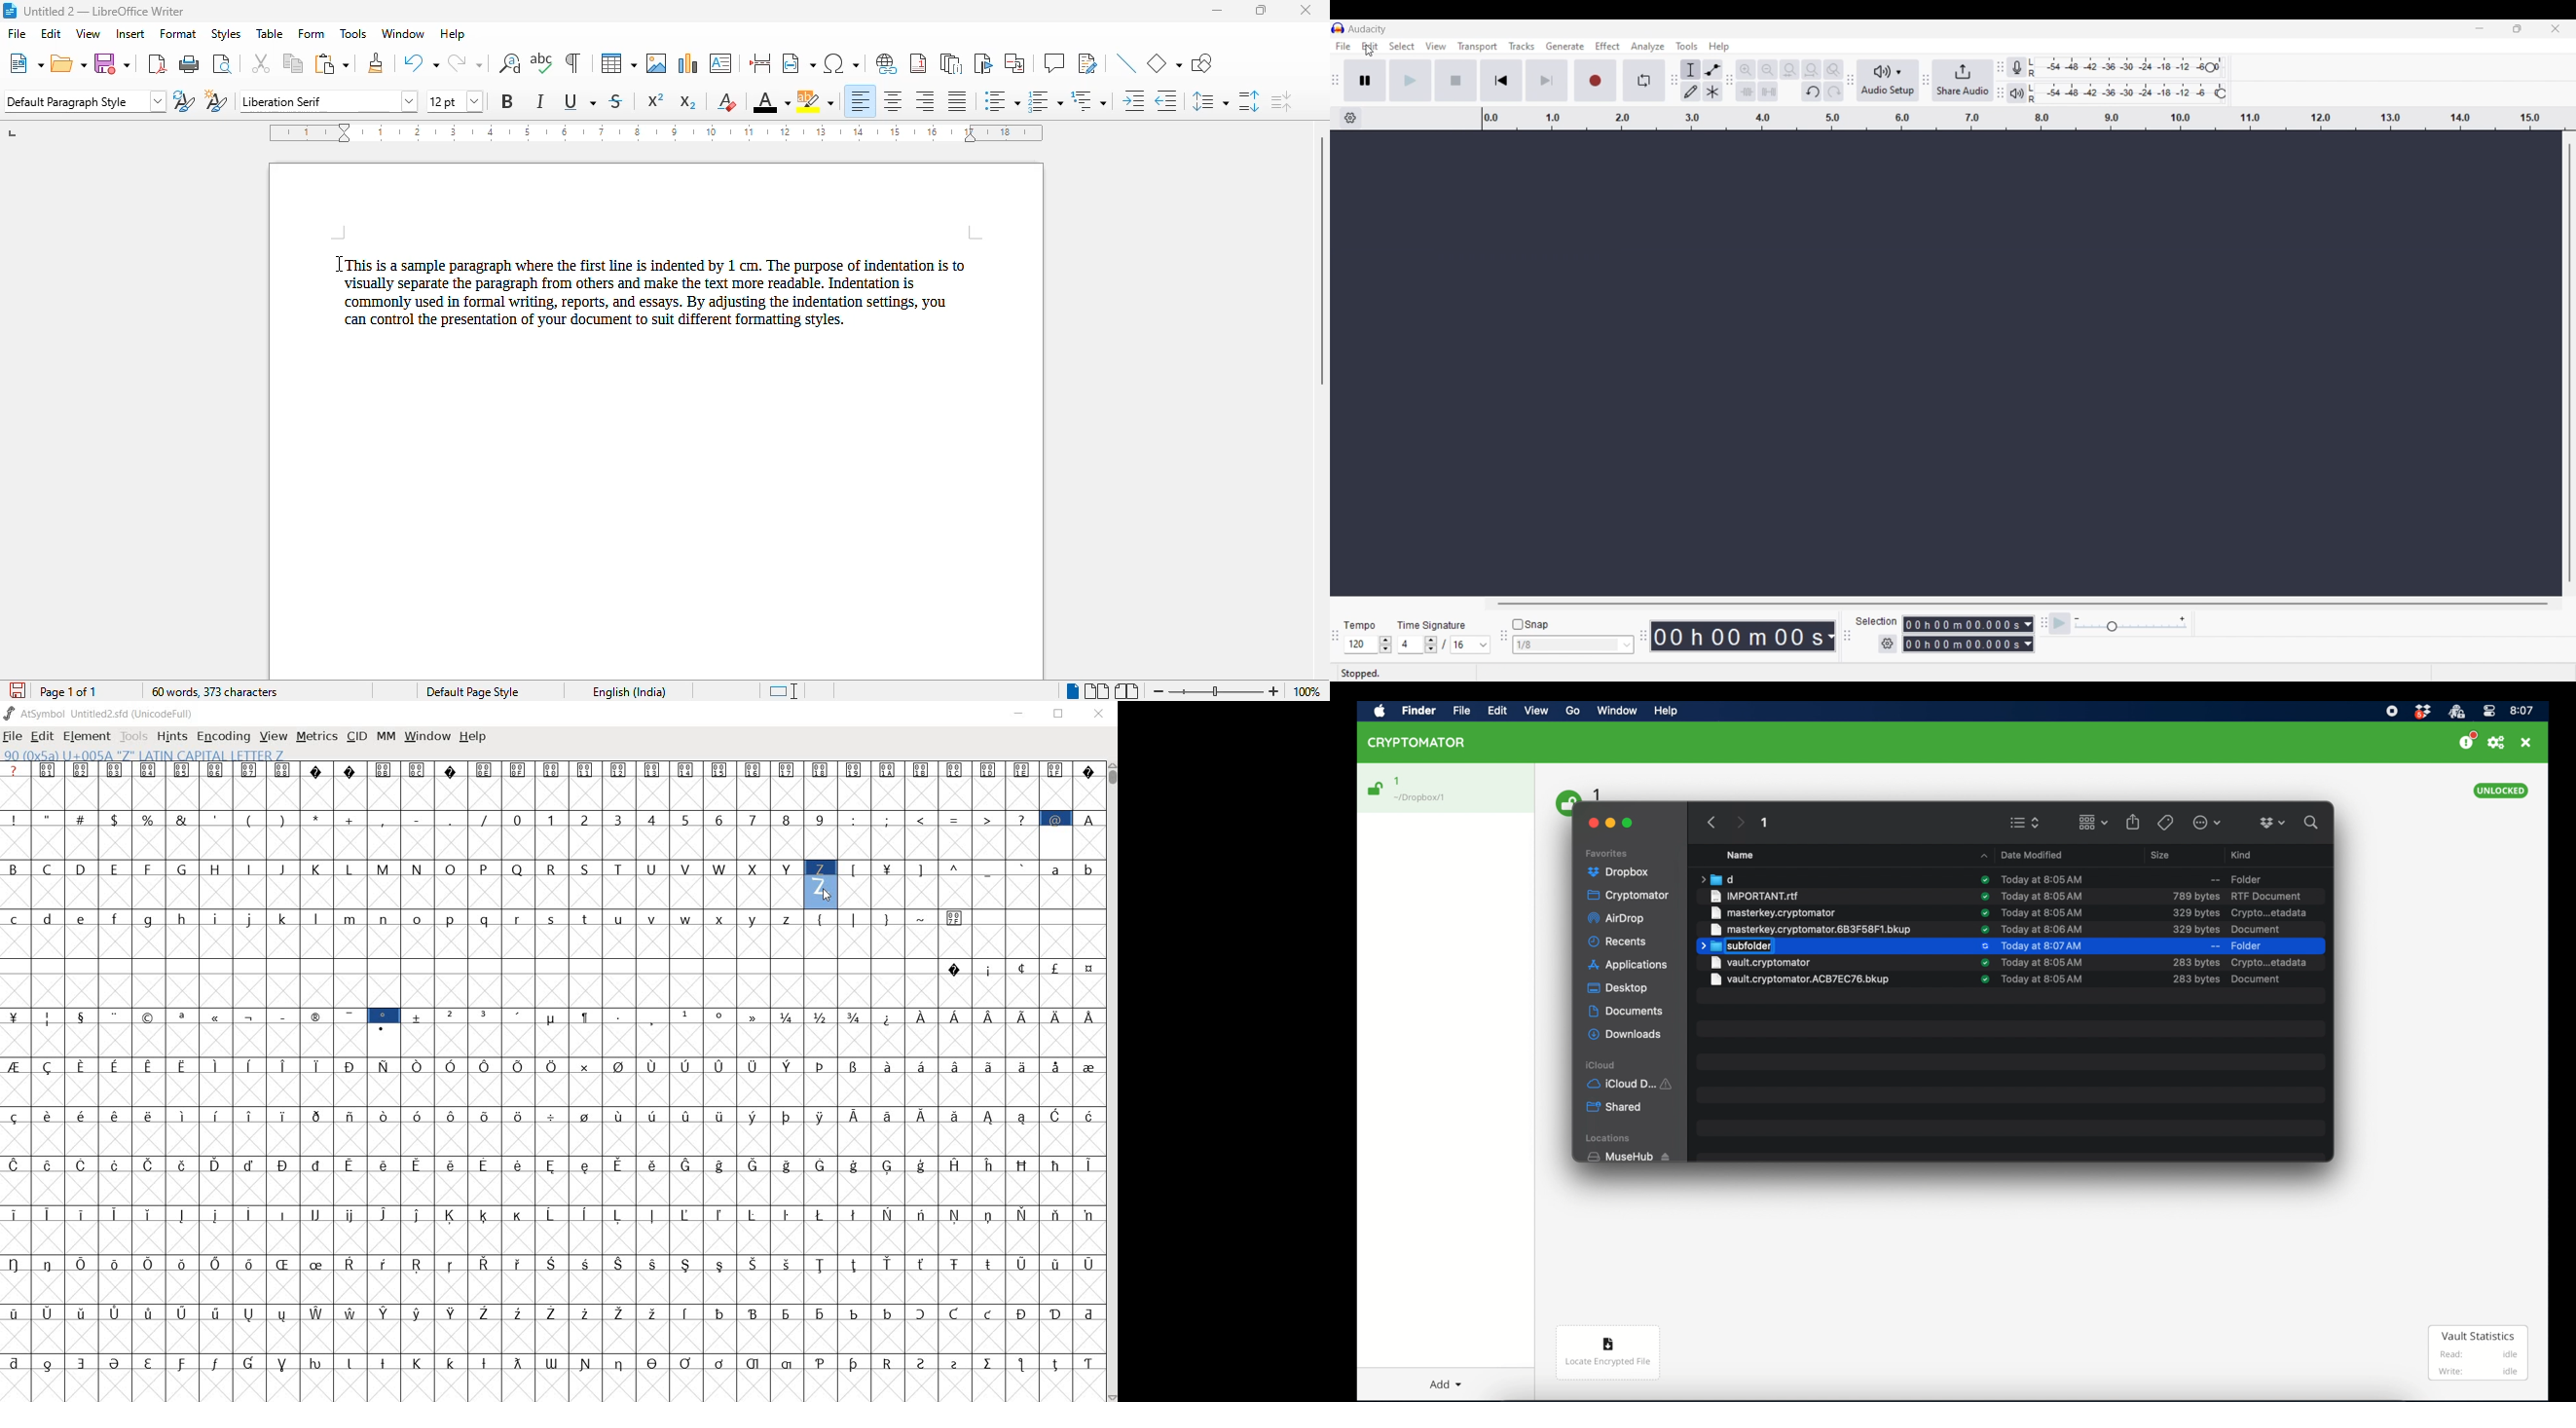 This screenshot has width=2576, height=1428. Describe the element at coordinates (471, 692) in the screenshot. I see `page style` at that location.